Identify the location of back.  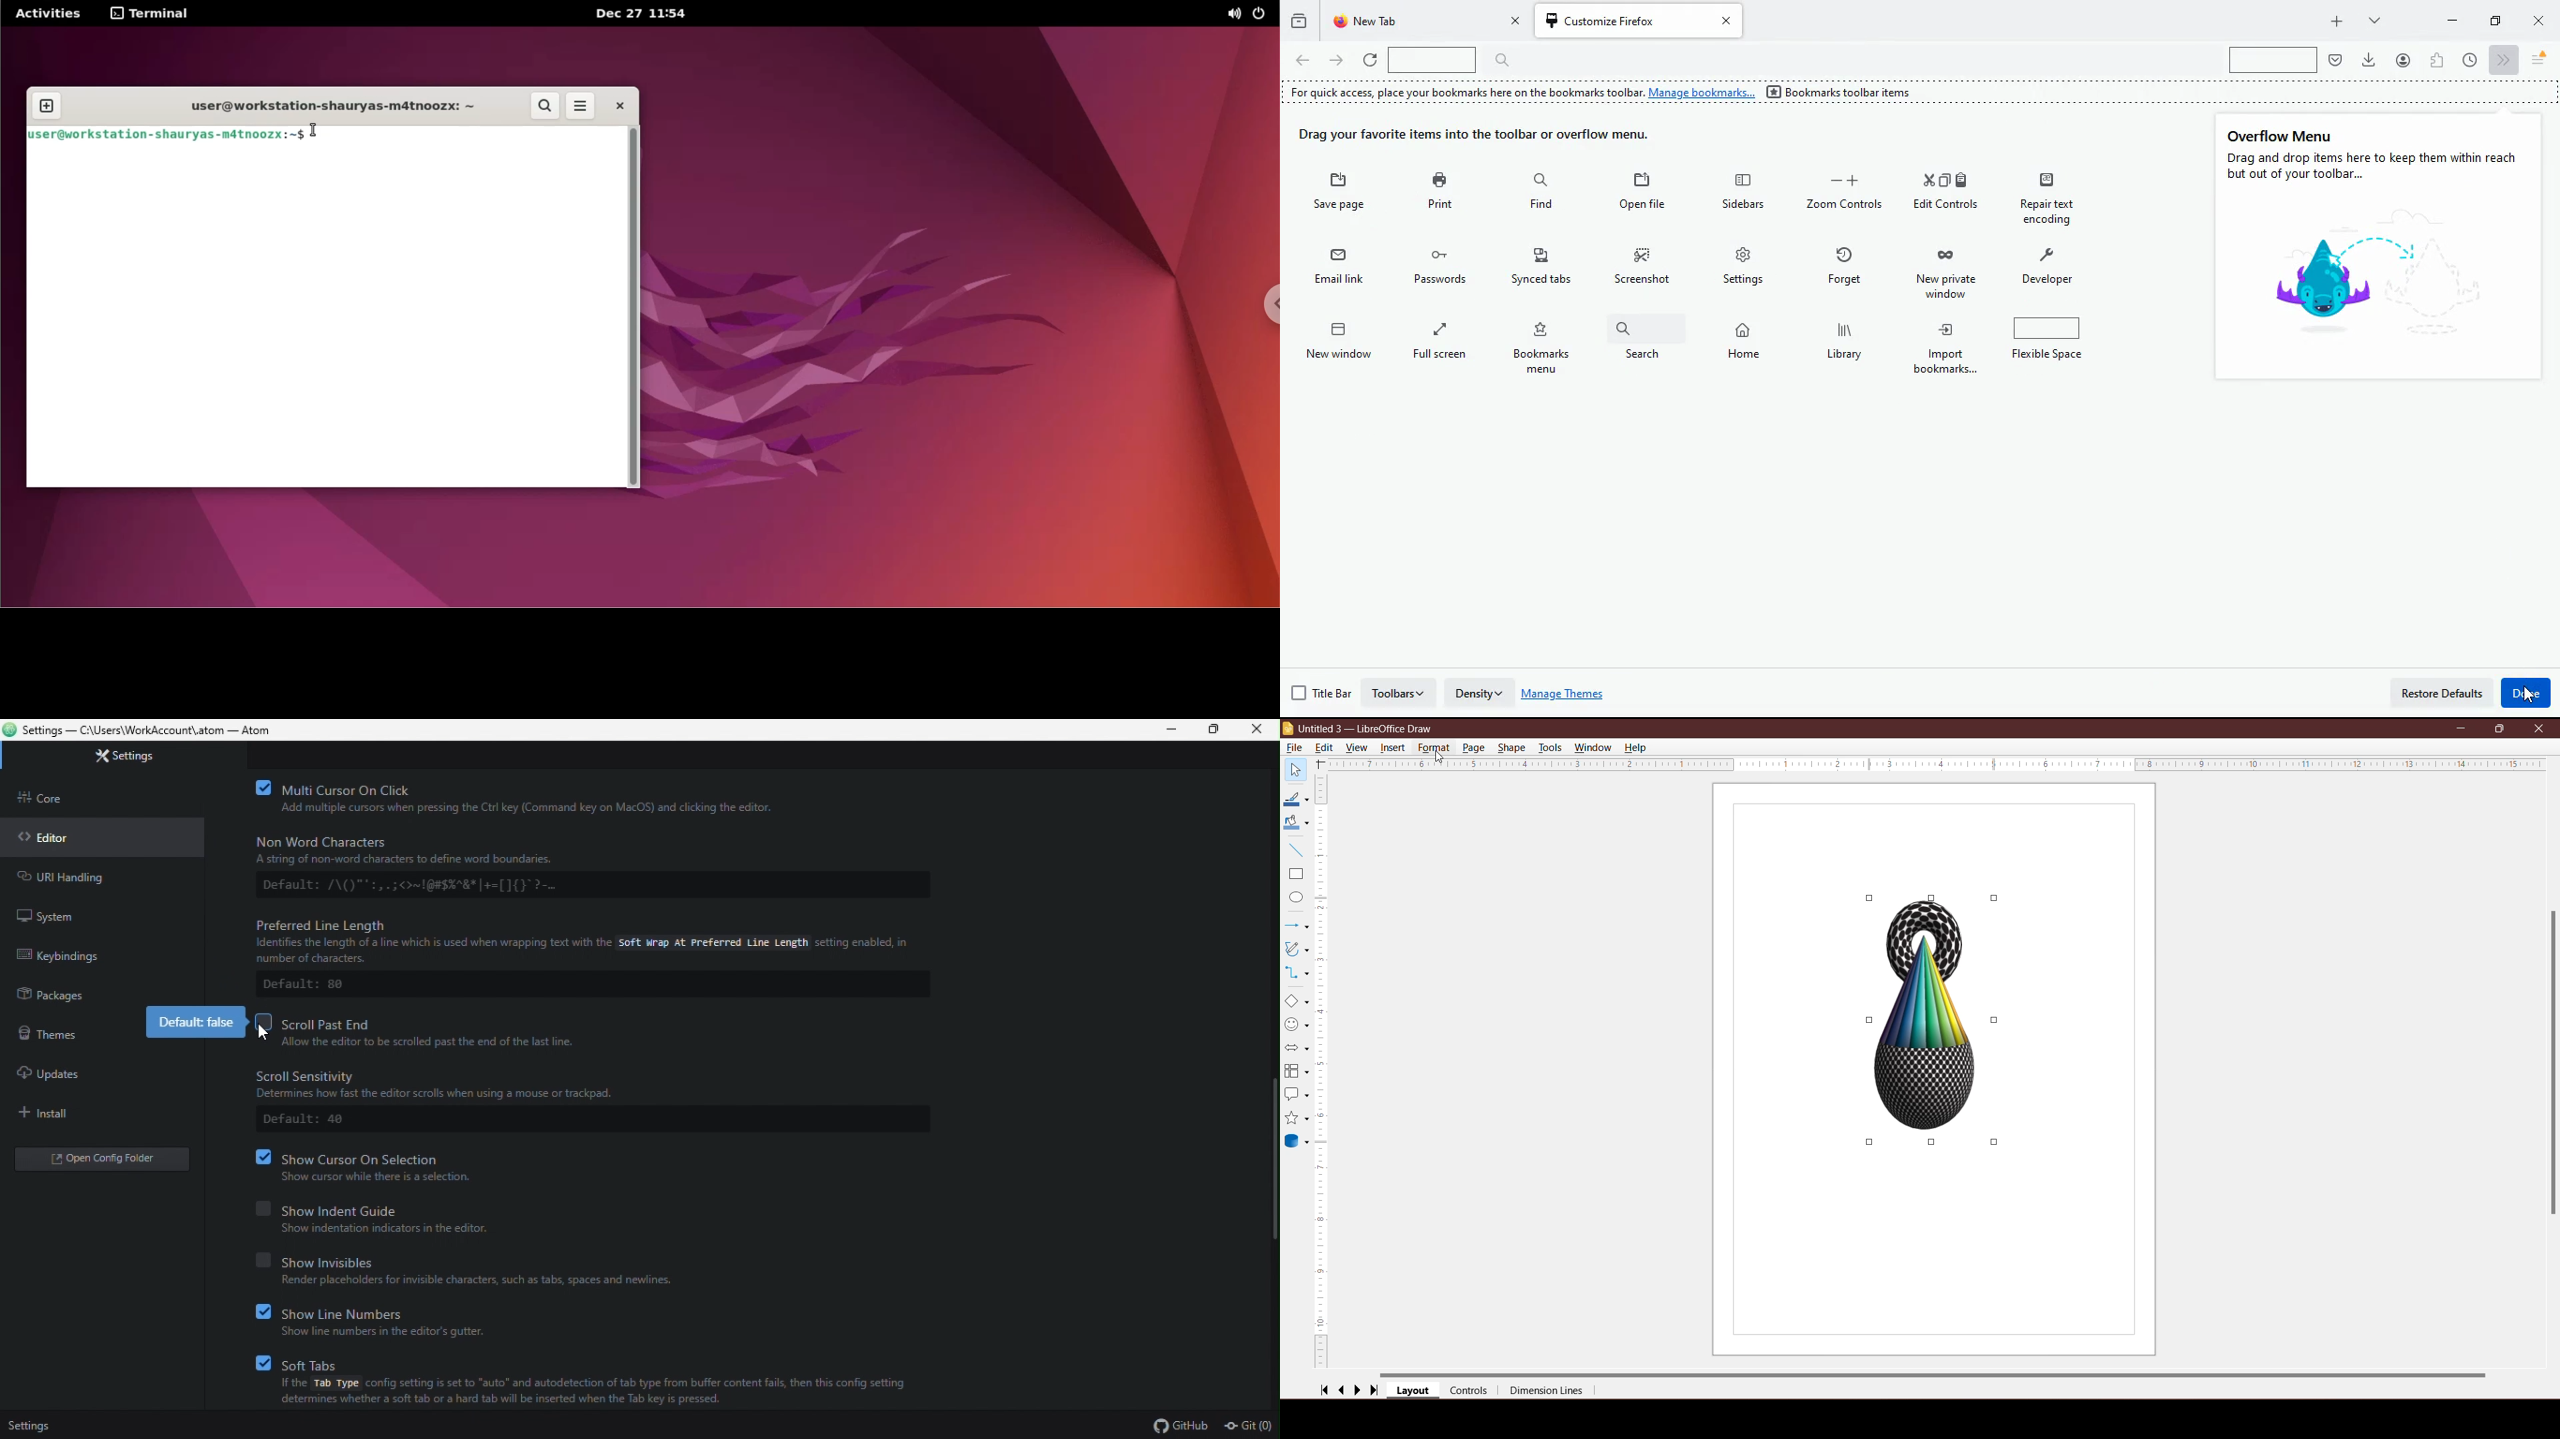
(1302, 62).